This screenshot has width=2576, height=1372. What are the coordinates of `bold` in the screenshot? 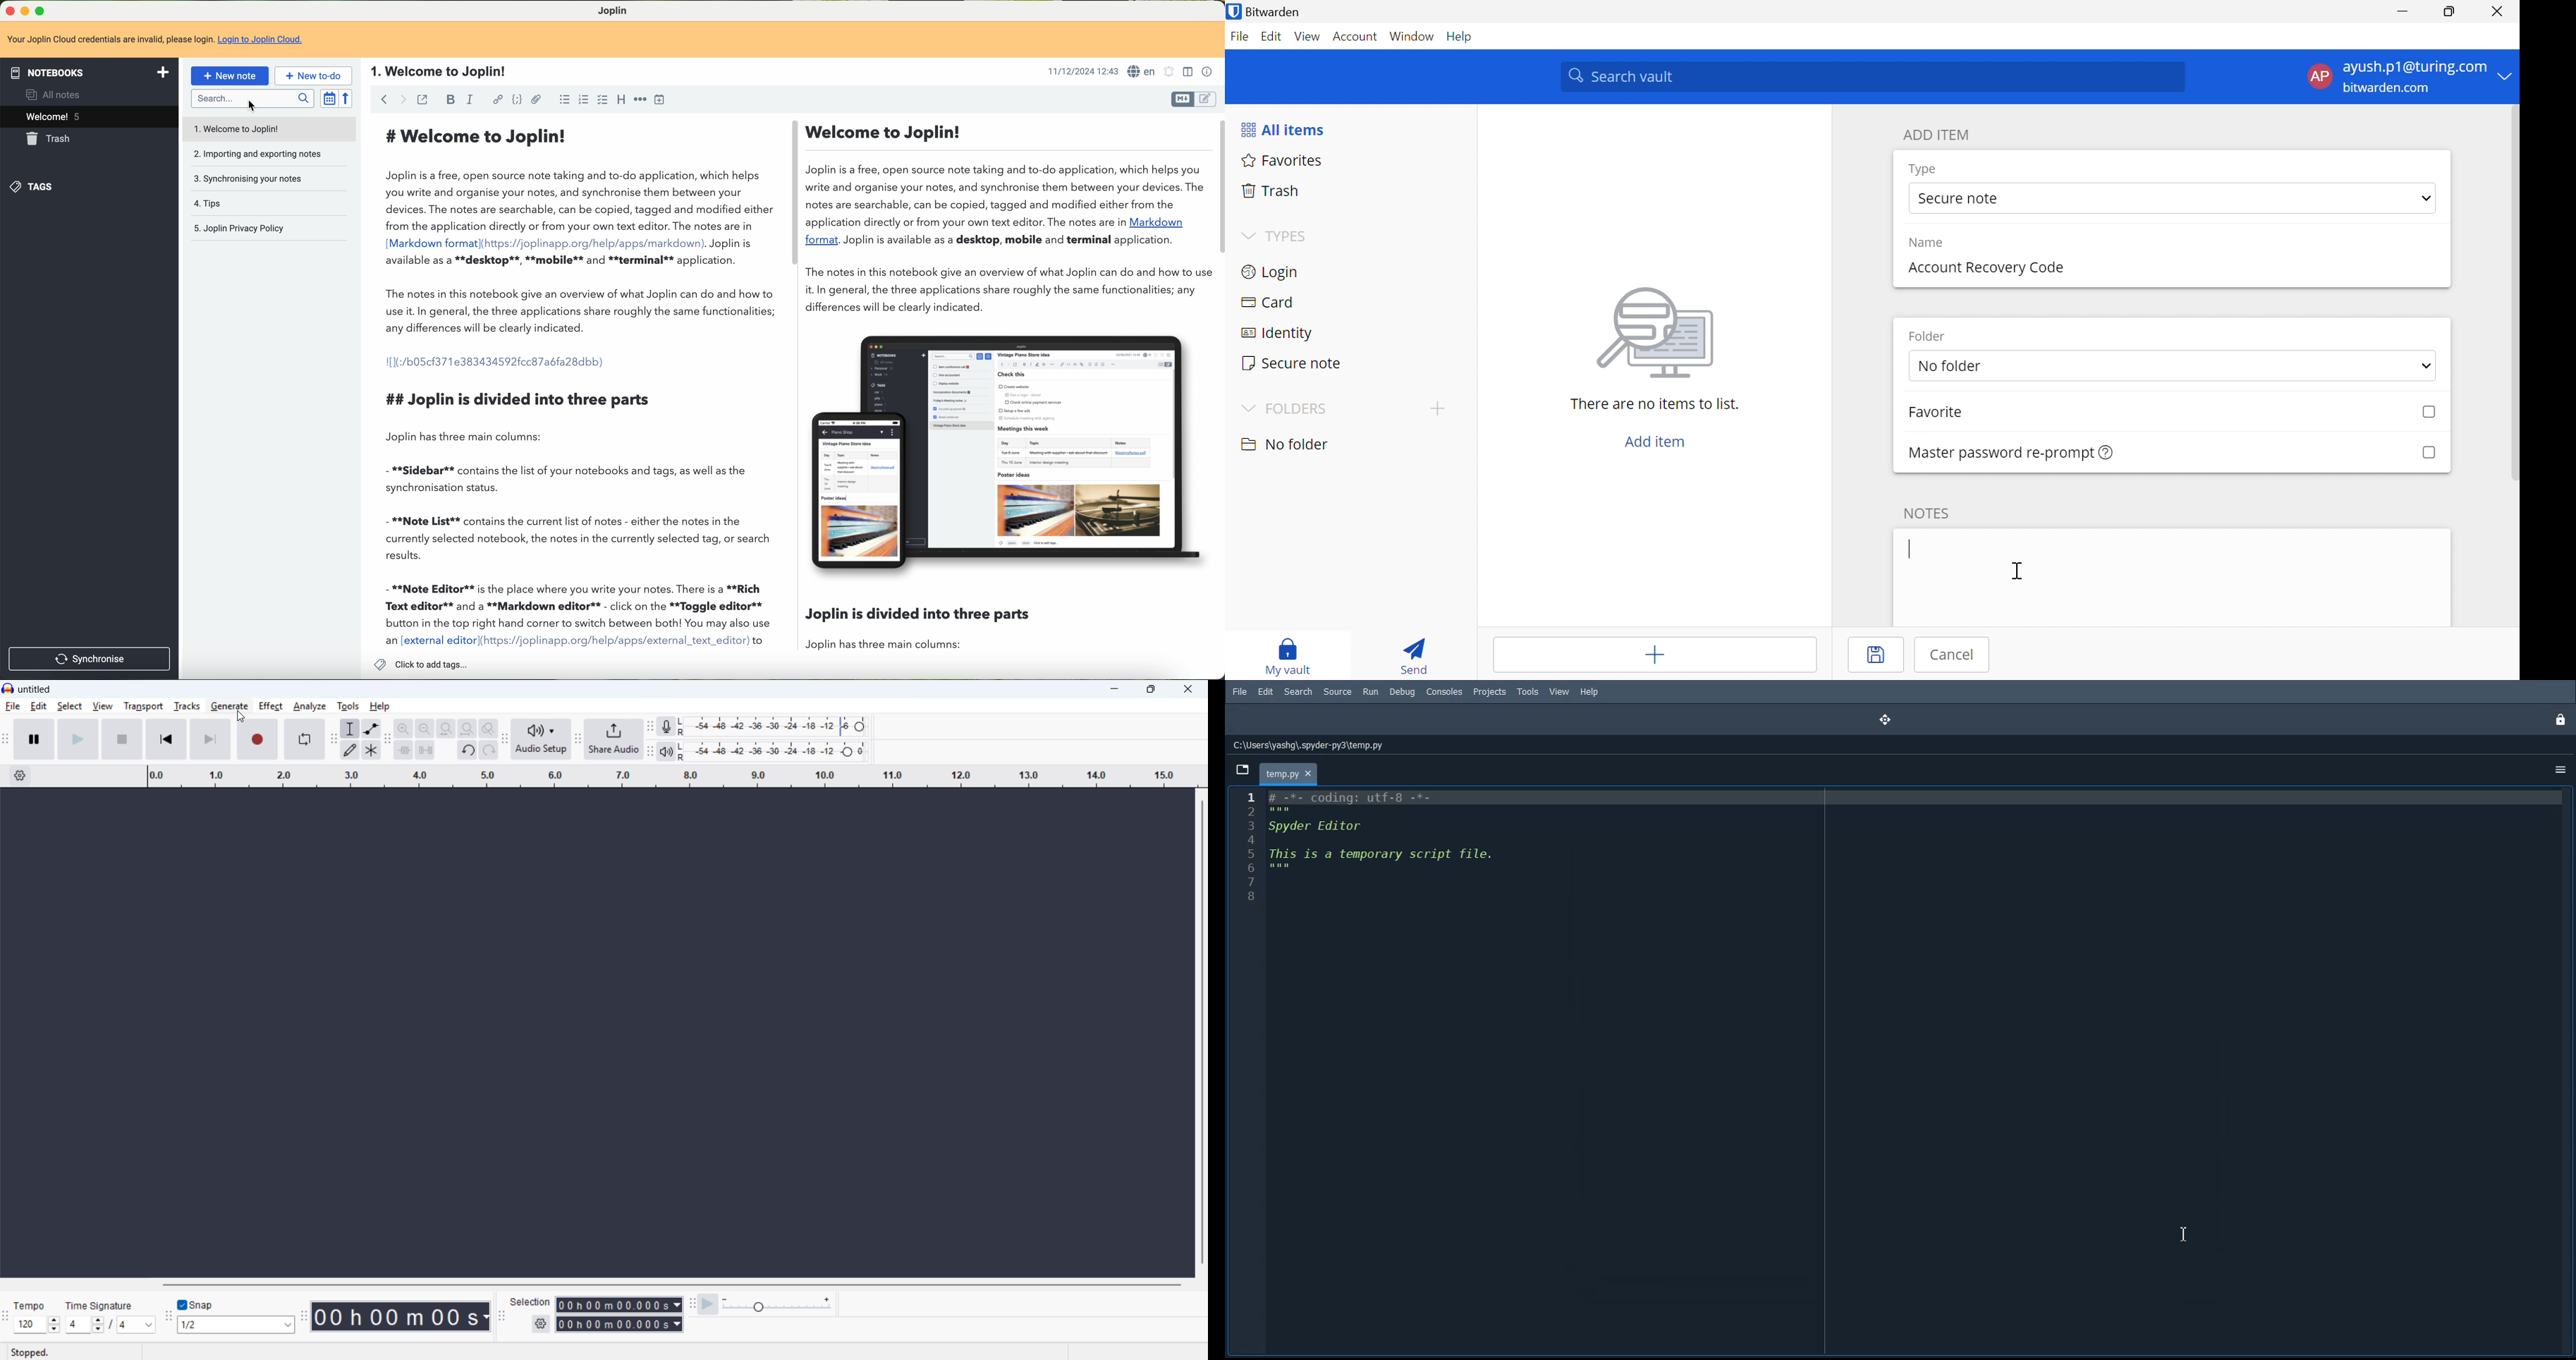 It's located at (450, 99).